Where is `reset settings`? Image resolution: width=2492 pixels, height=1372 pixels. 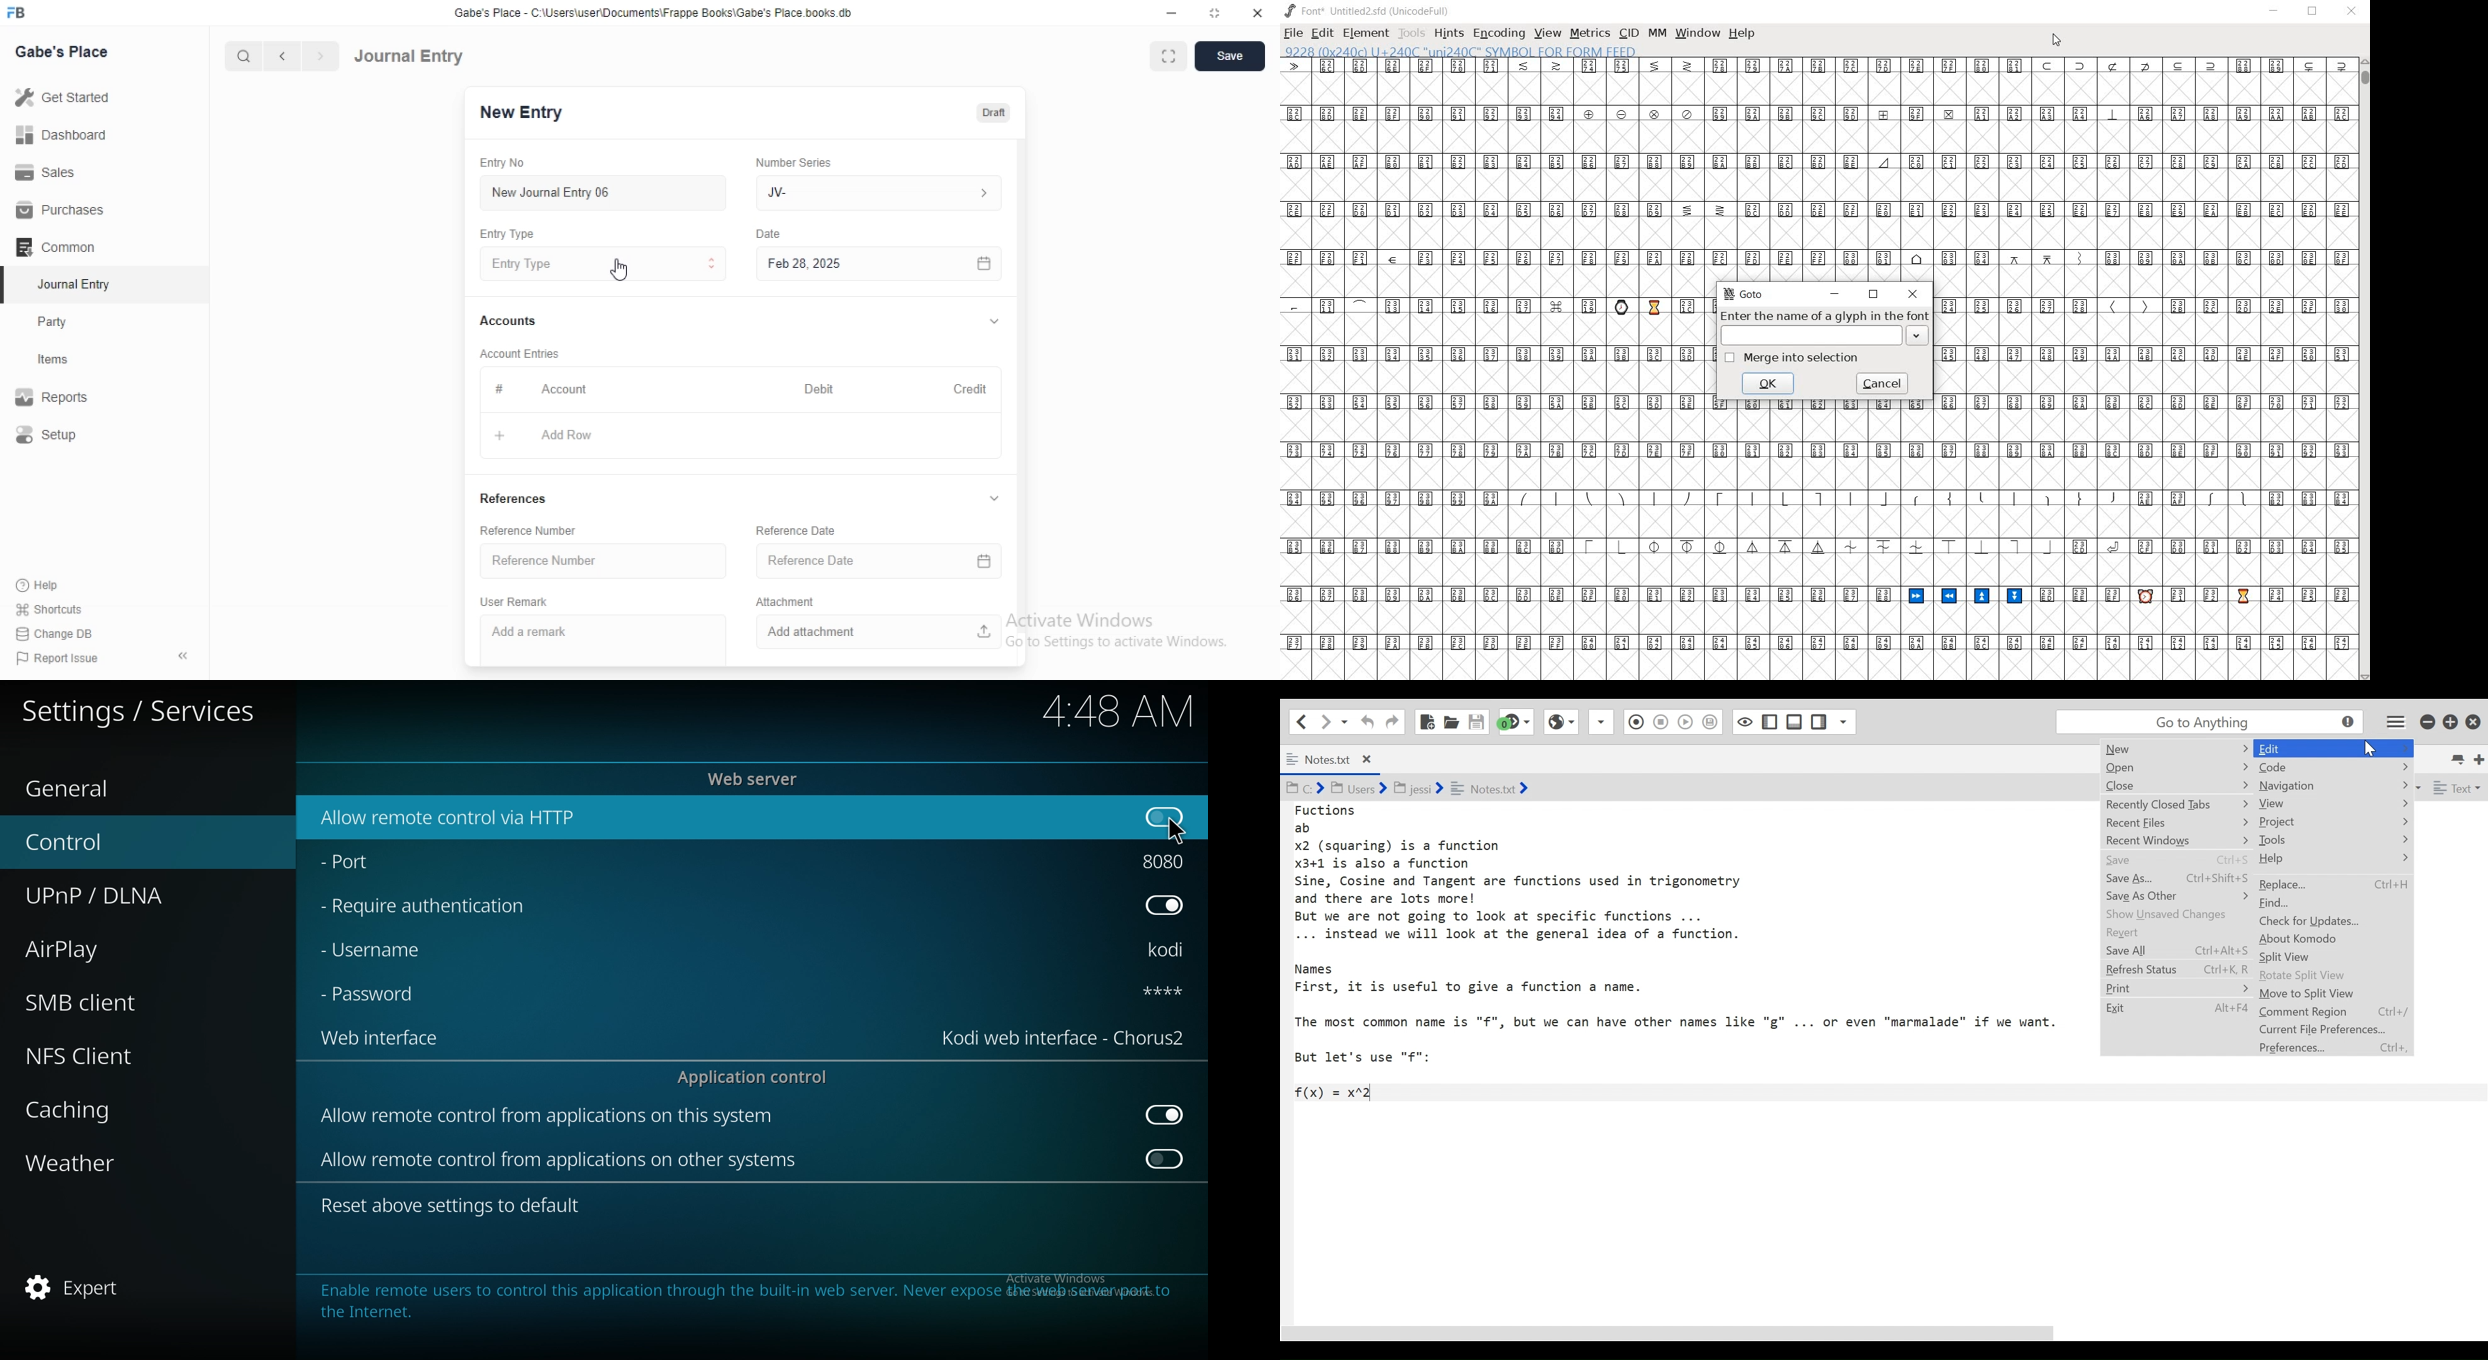
reset settings is located at coordinates (455, 1204).